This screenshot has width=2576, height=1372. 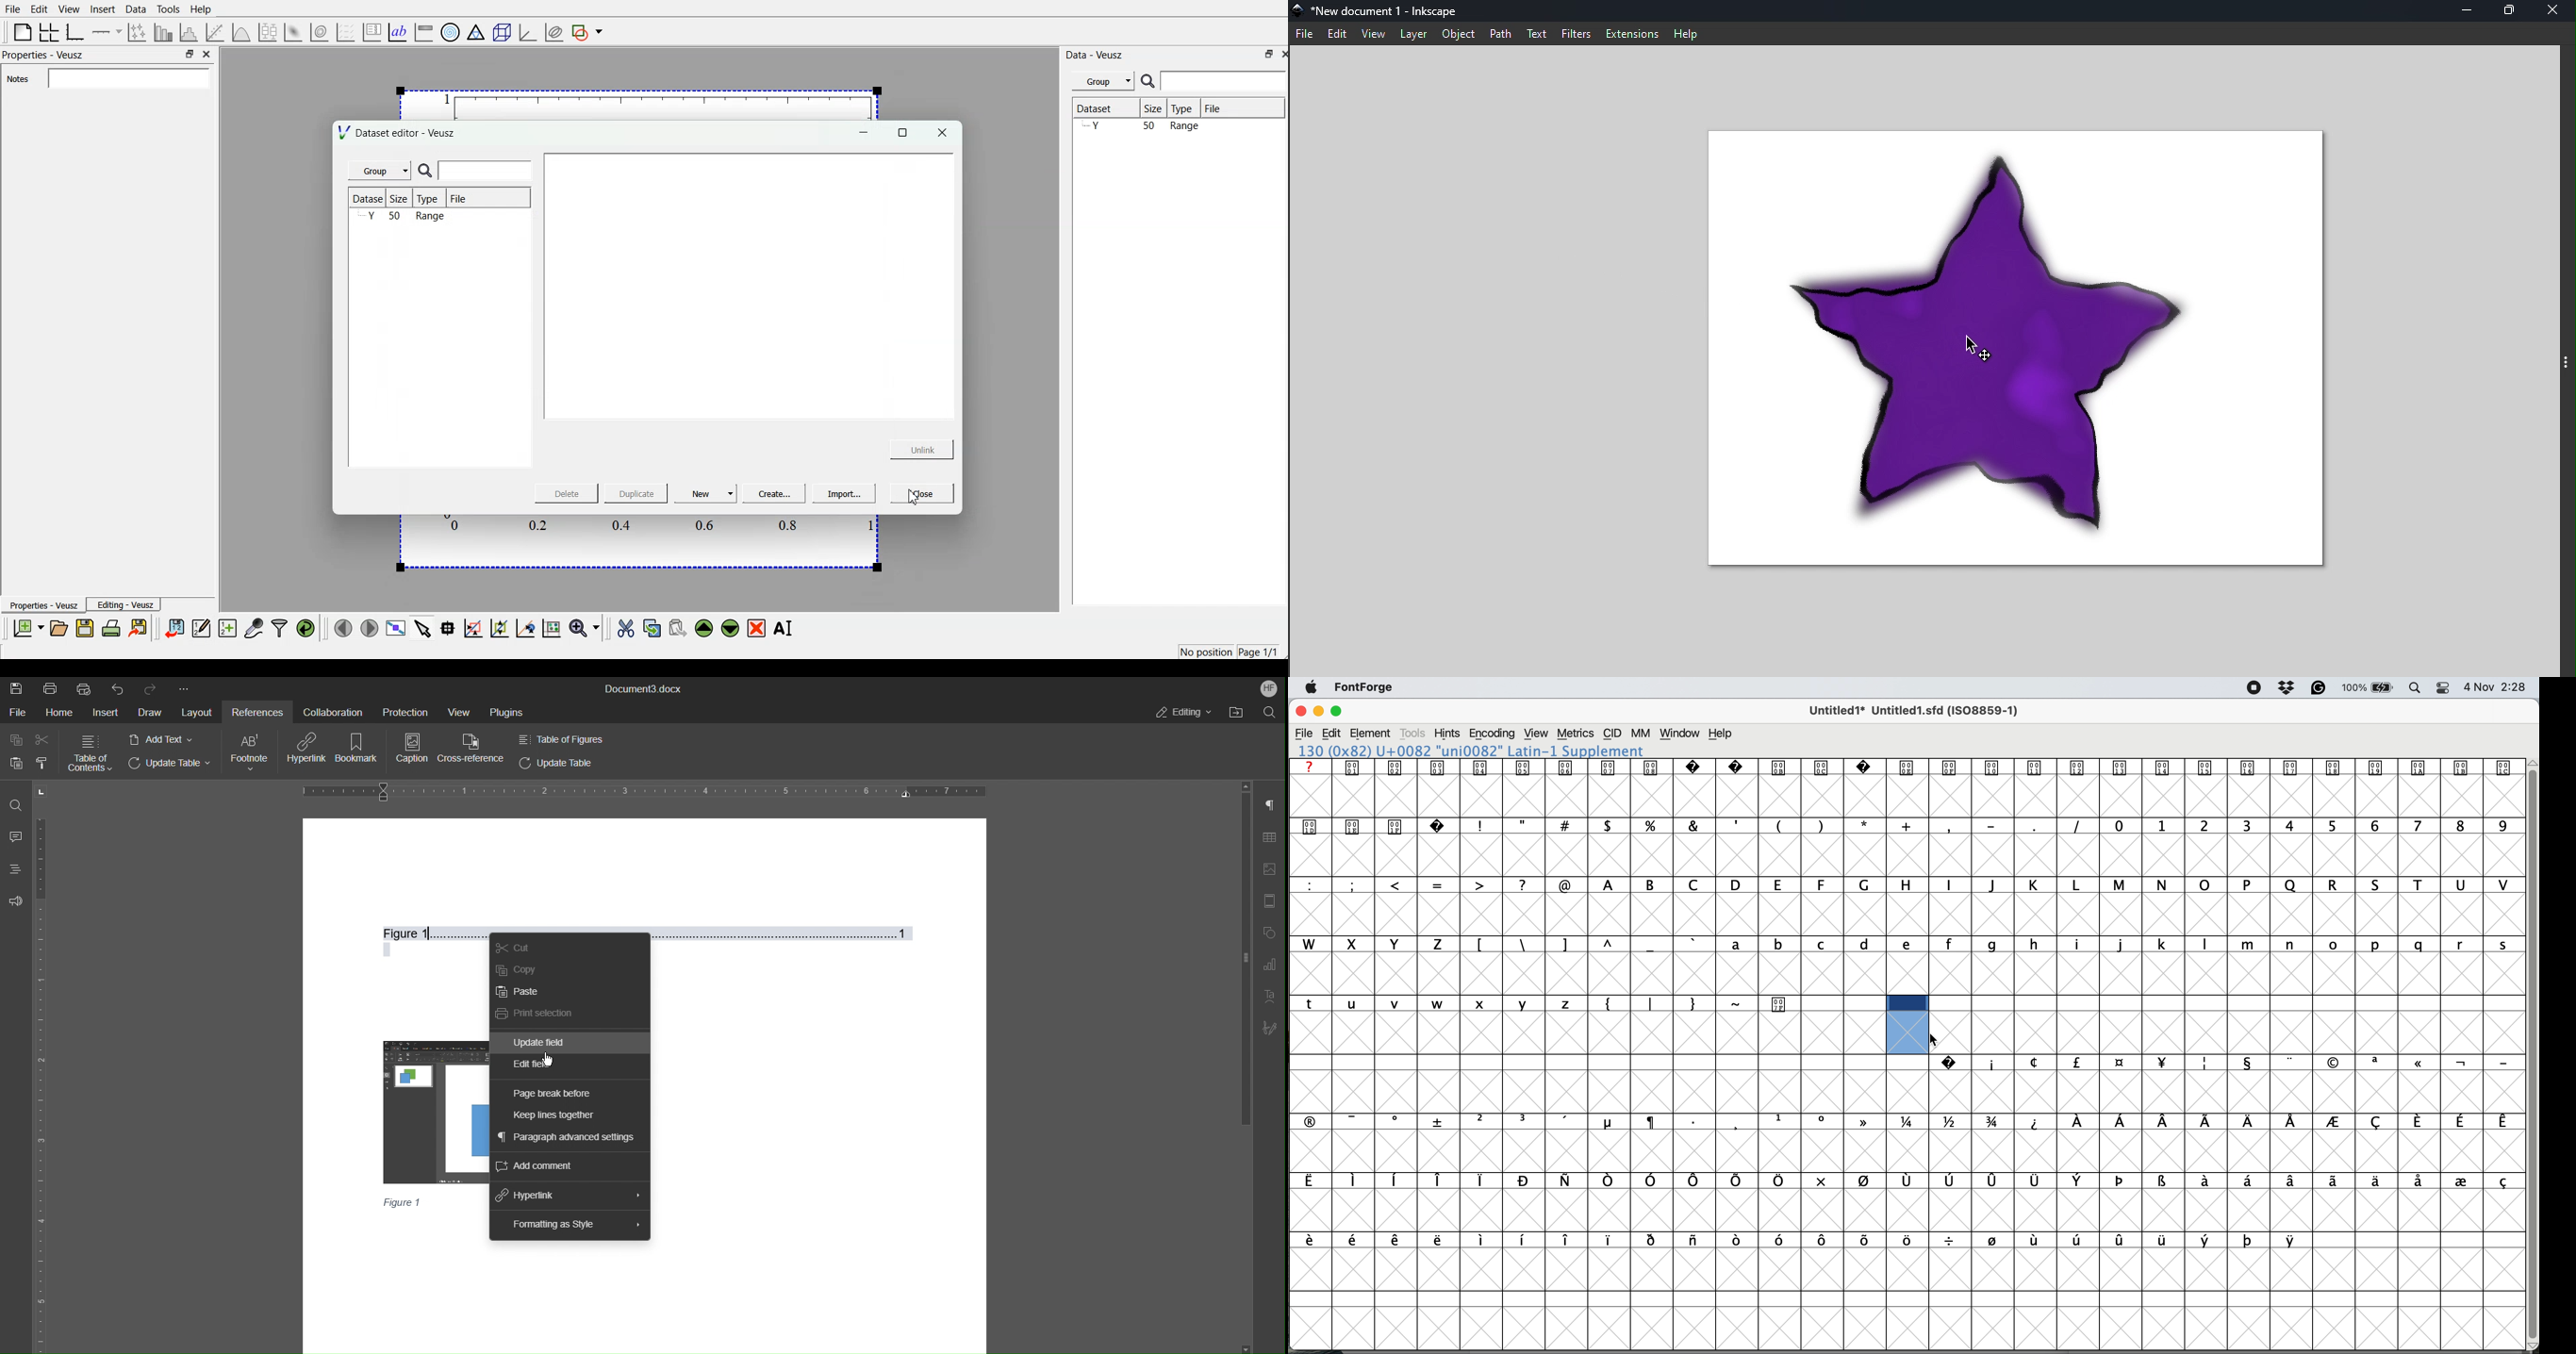 What do you see at coordinates (42, 1084) in the screenshot?
I see `Vertical Ruler` at bounding box center [42, 1084].